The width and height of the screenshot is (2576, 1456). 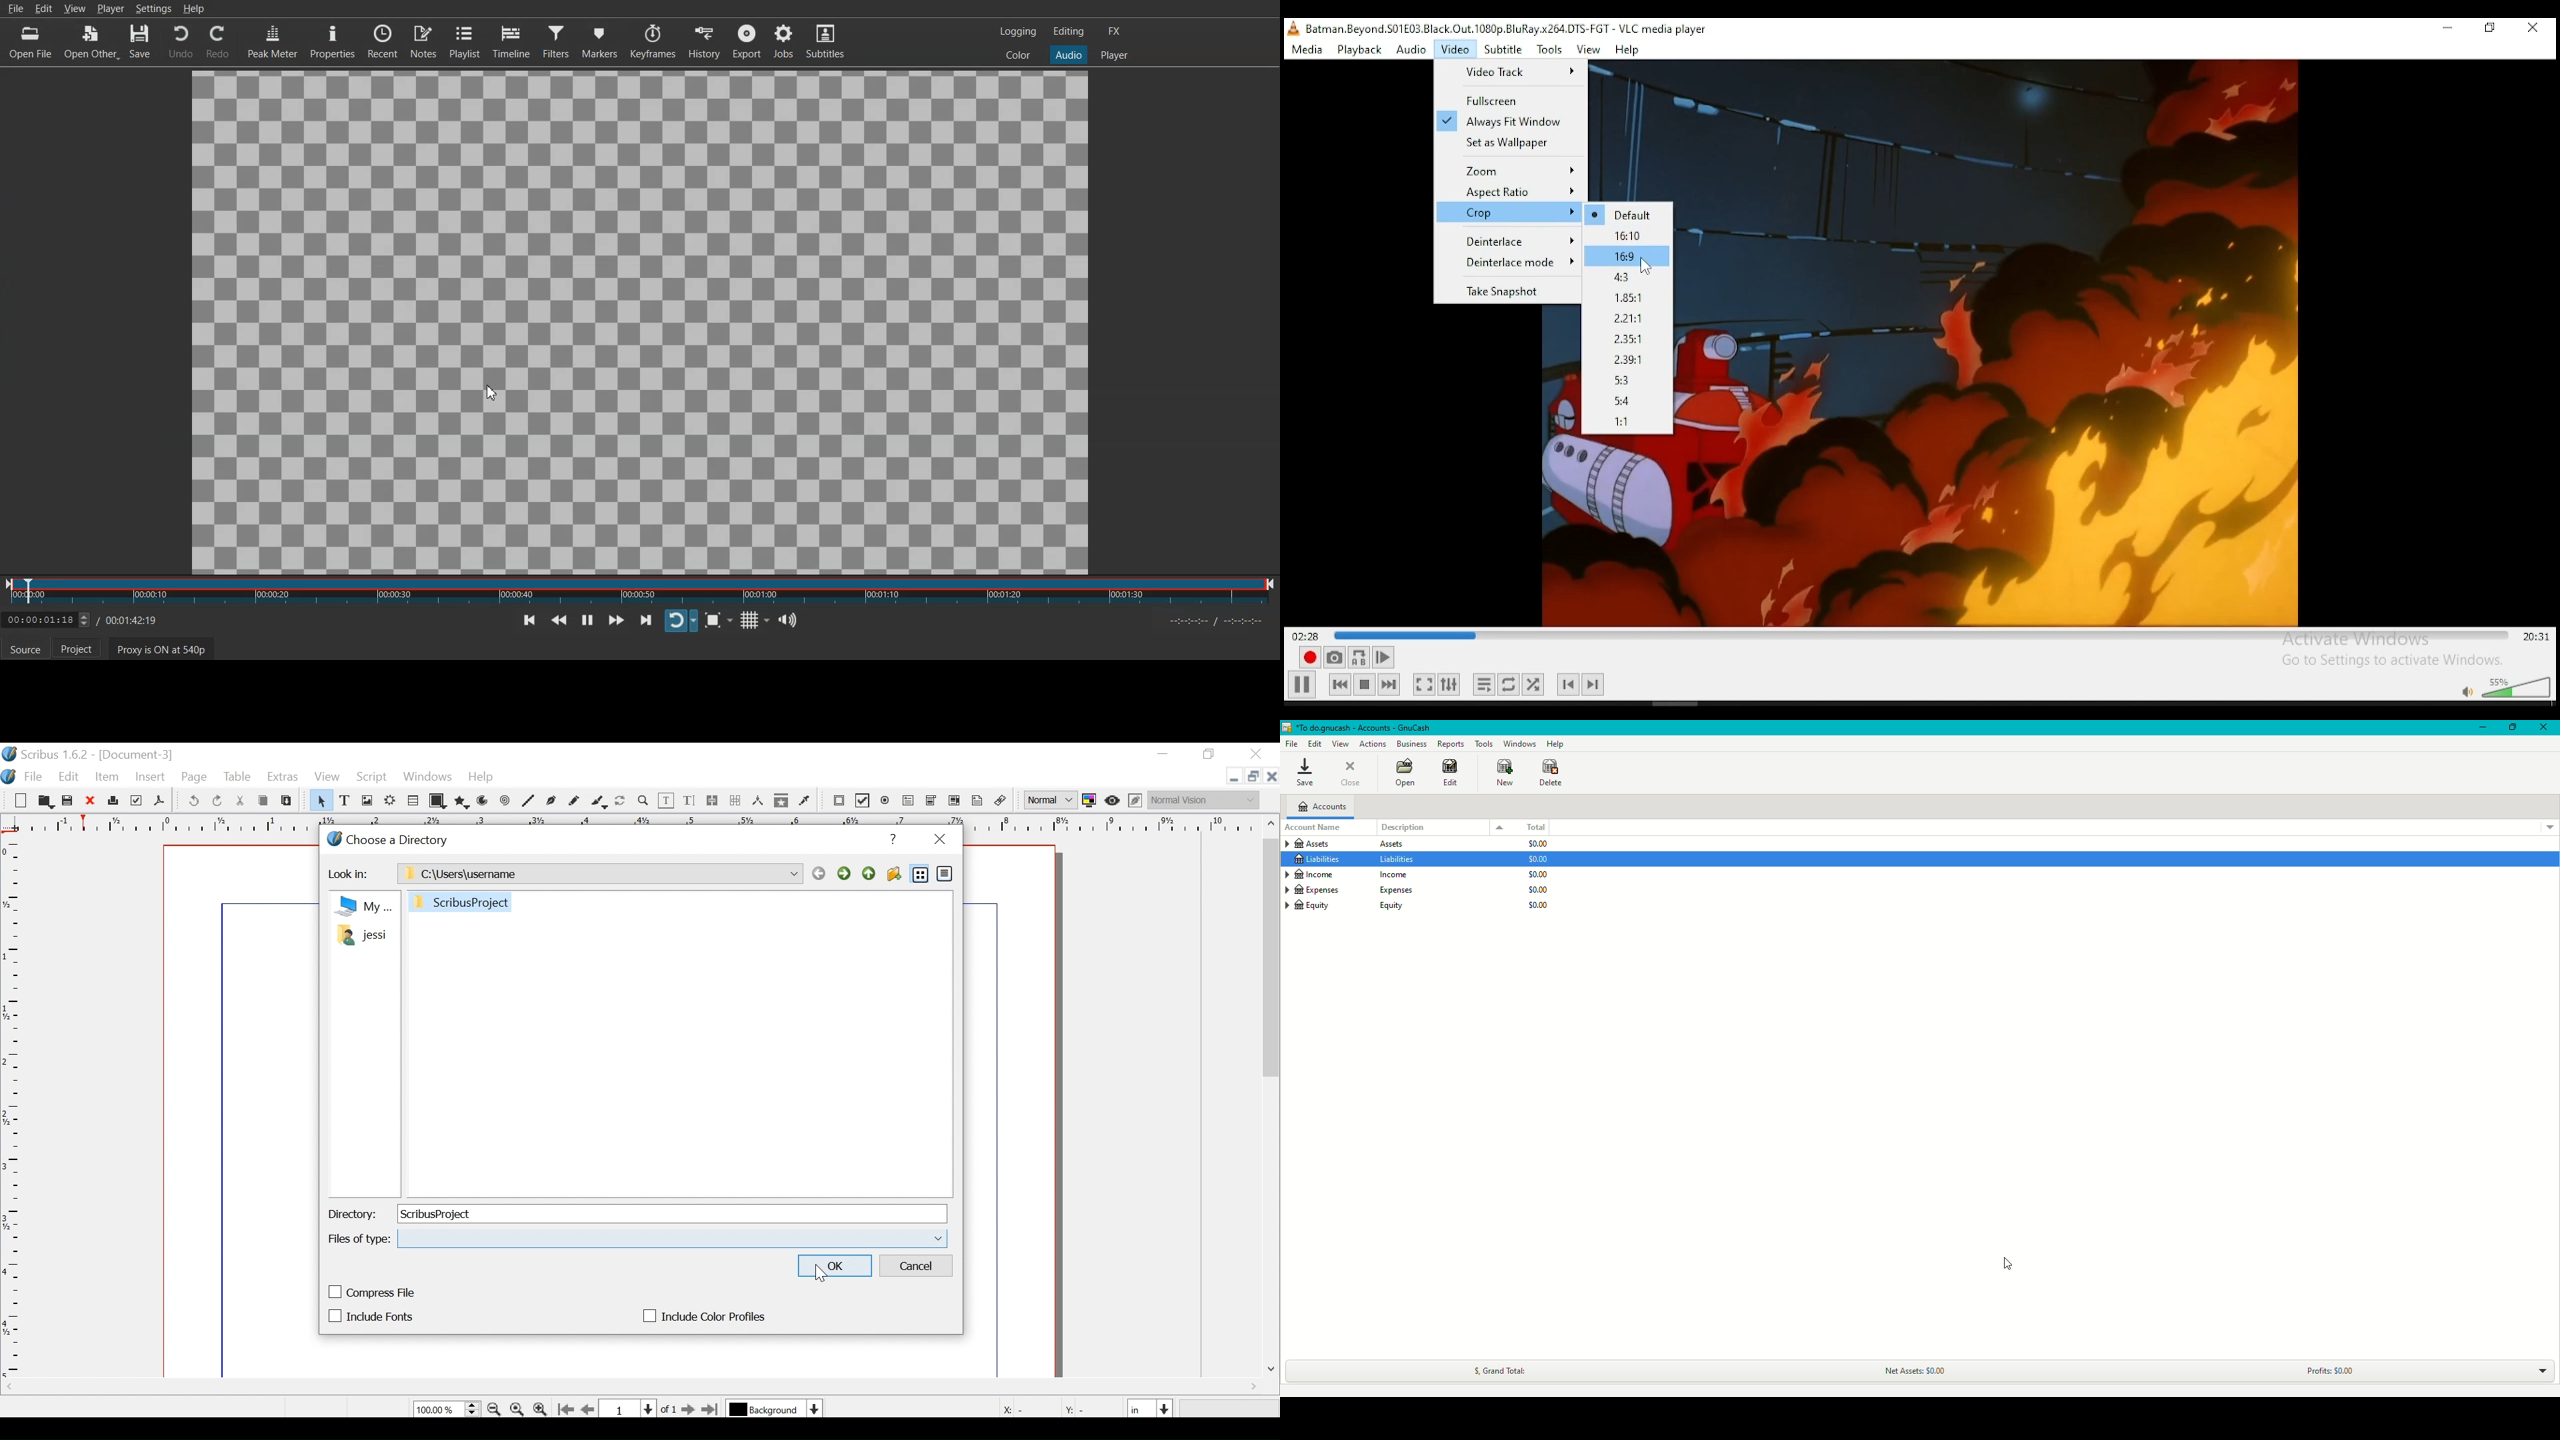 What do you see at coordinates (869, 873) in the screenshot?
I see `Parent Directory` at bounding box center [869, 873].